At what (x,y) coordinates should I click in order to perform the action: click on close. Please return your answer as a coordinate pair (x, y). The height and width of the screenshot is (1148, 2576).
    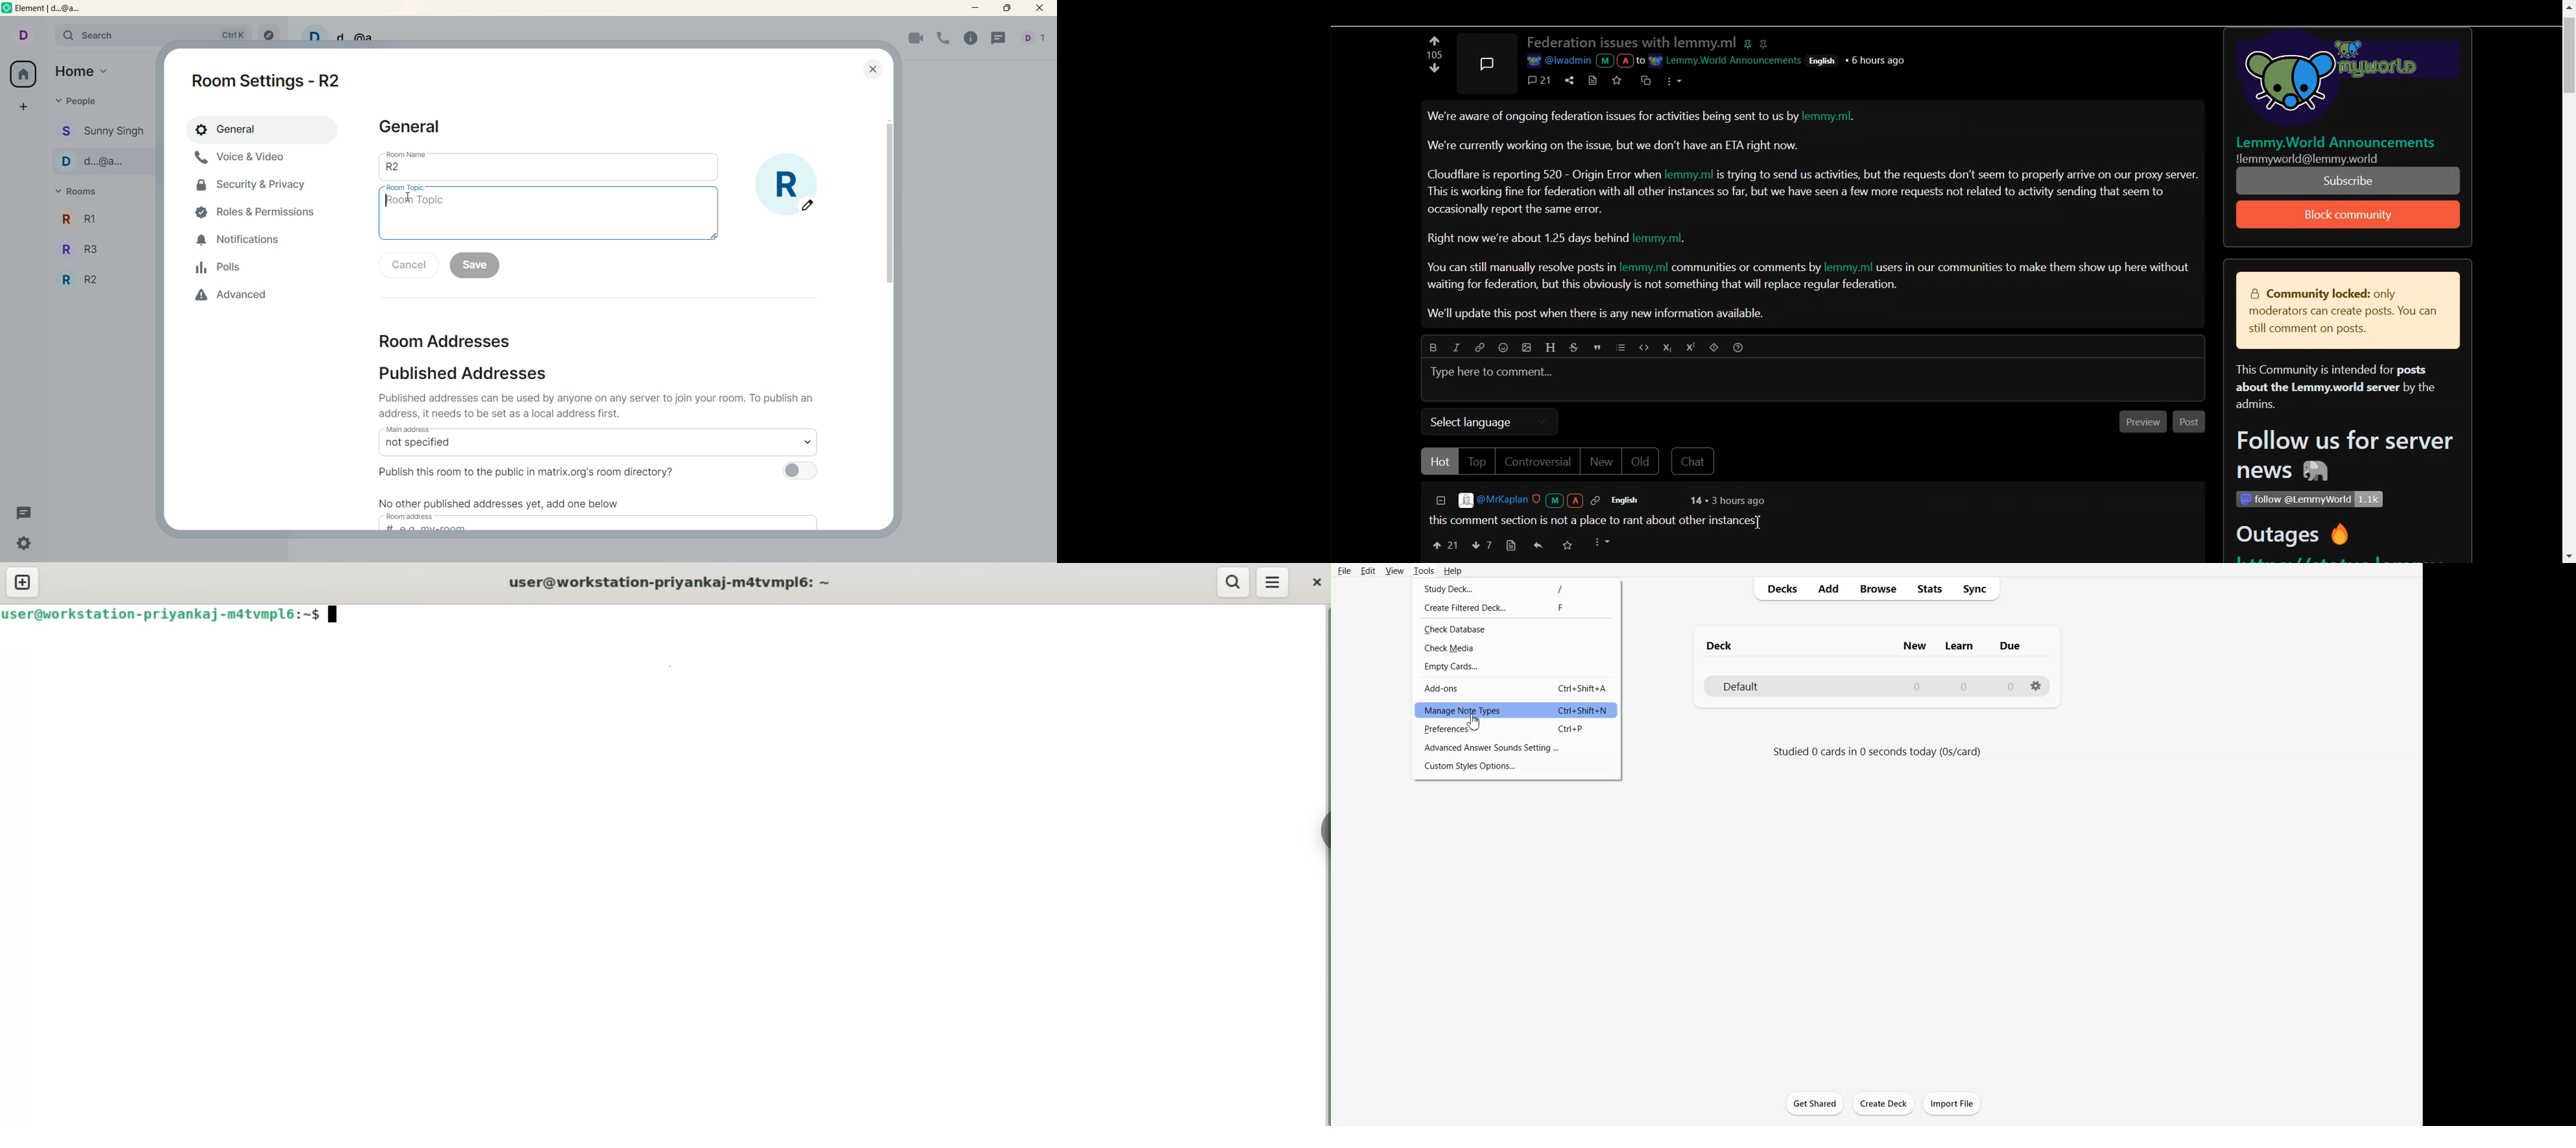
    Looking at the image, I should click on (873, 71).